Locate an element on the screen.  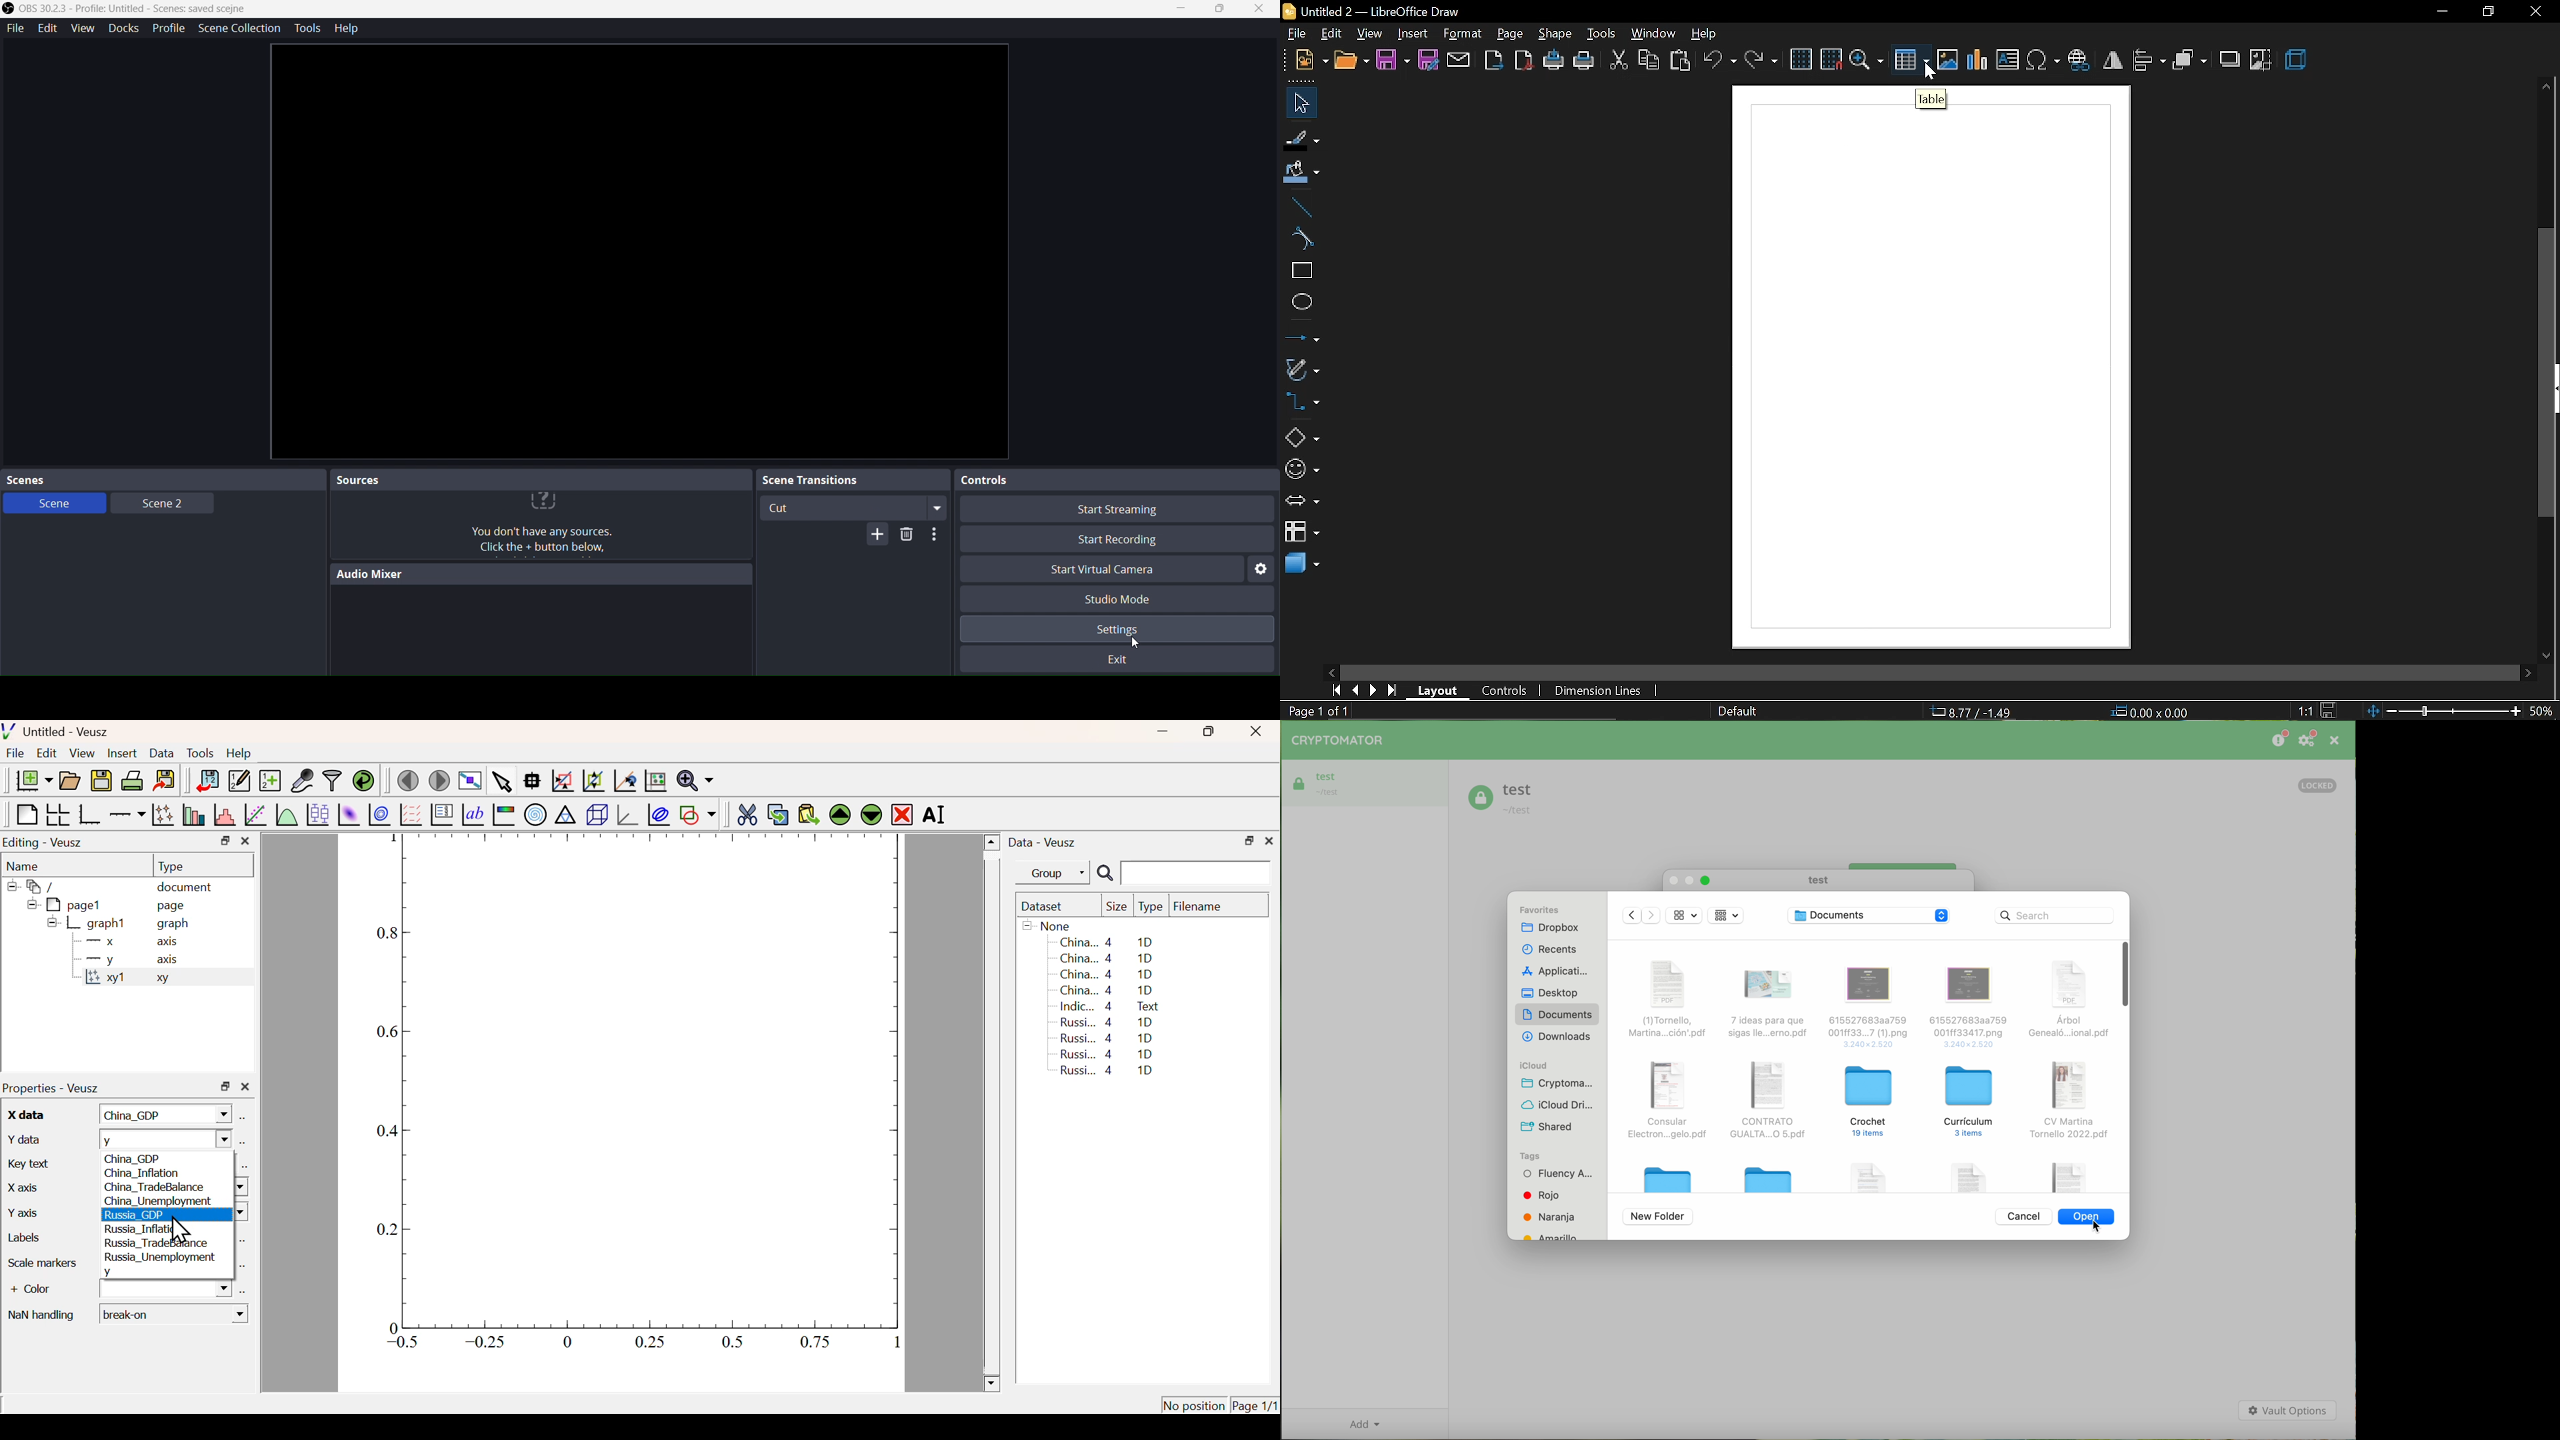
page is located at coordinates (1512, 34).